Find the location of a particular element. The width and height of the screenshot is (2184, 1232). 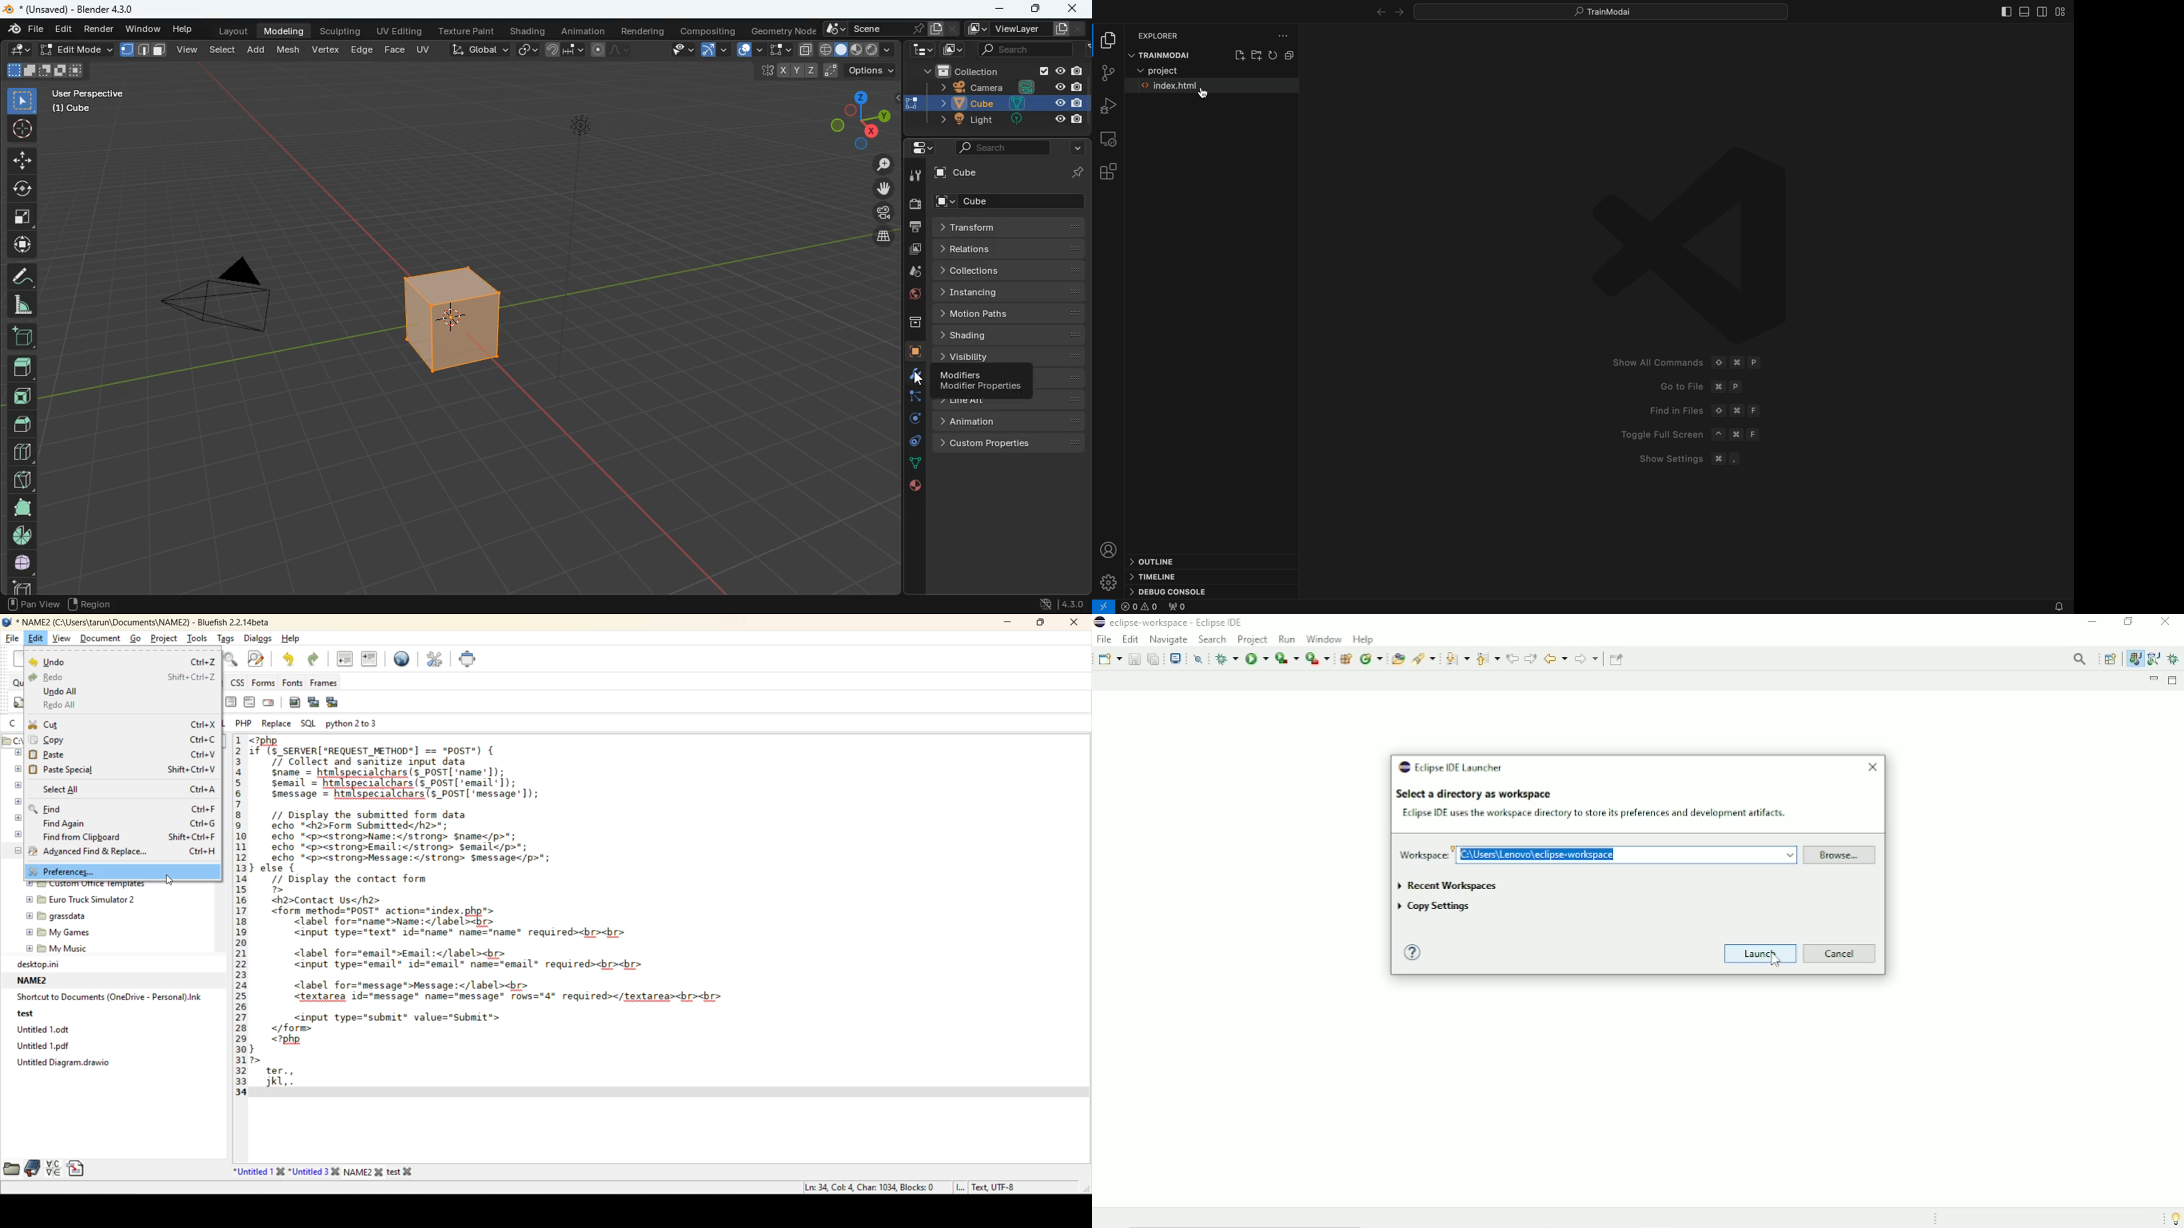

metadata is located at coordinates (909, 1187).